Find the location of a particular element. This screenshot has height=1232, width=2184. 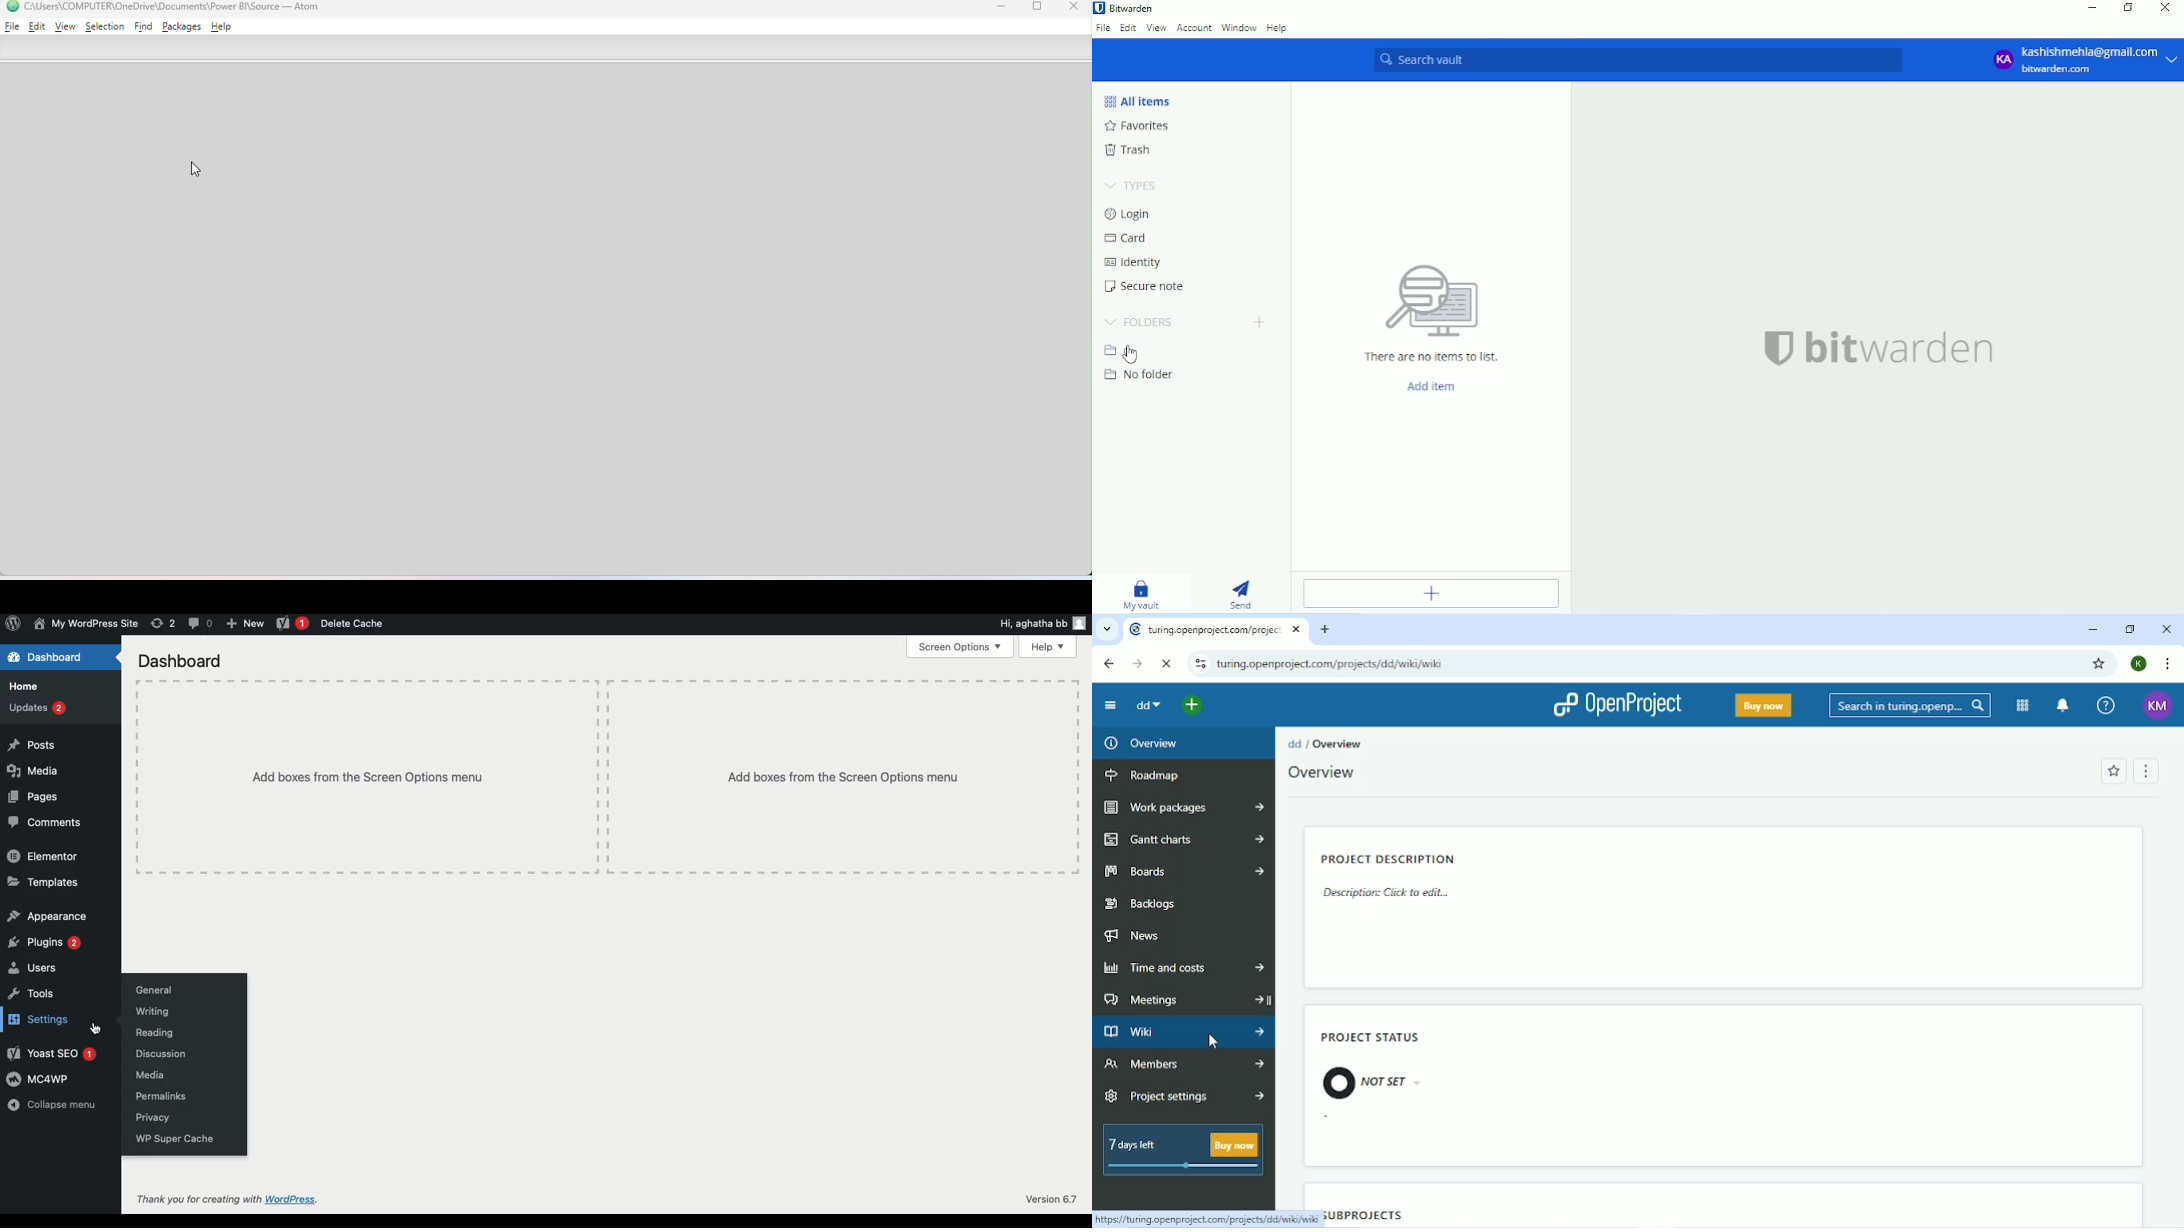

Add folder is located at coordinates (1258, 323).